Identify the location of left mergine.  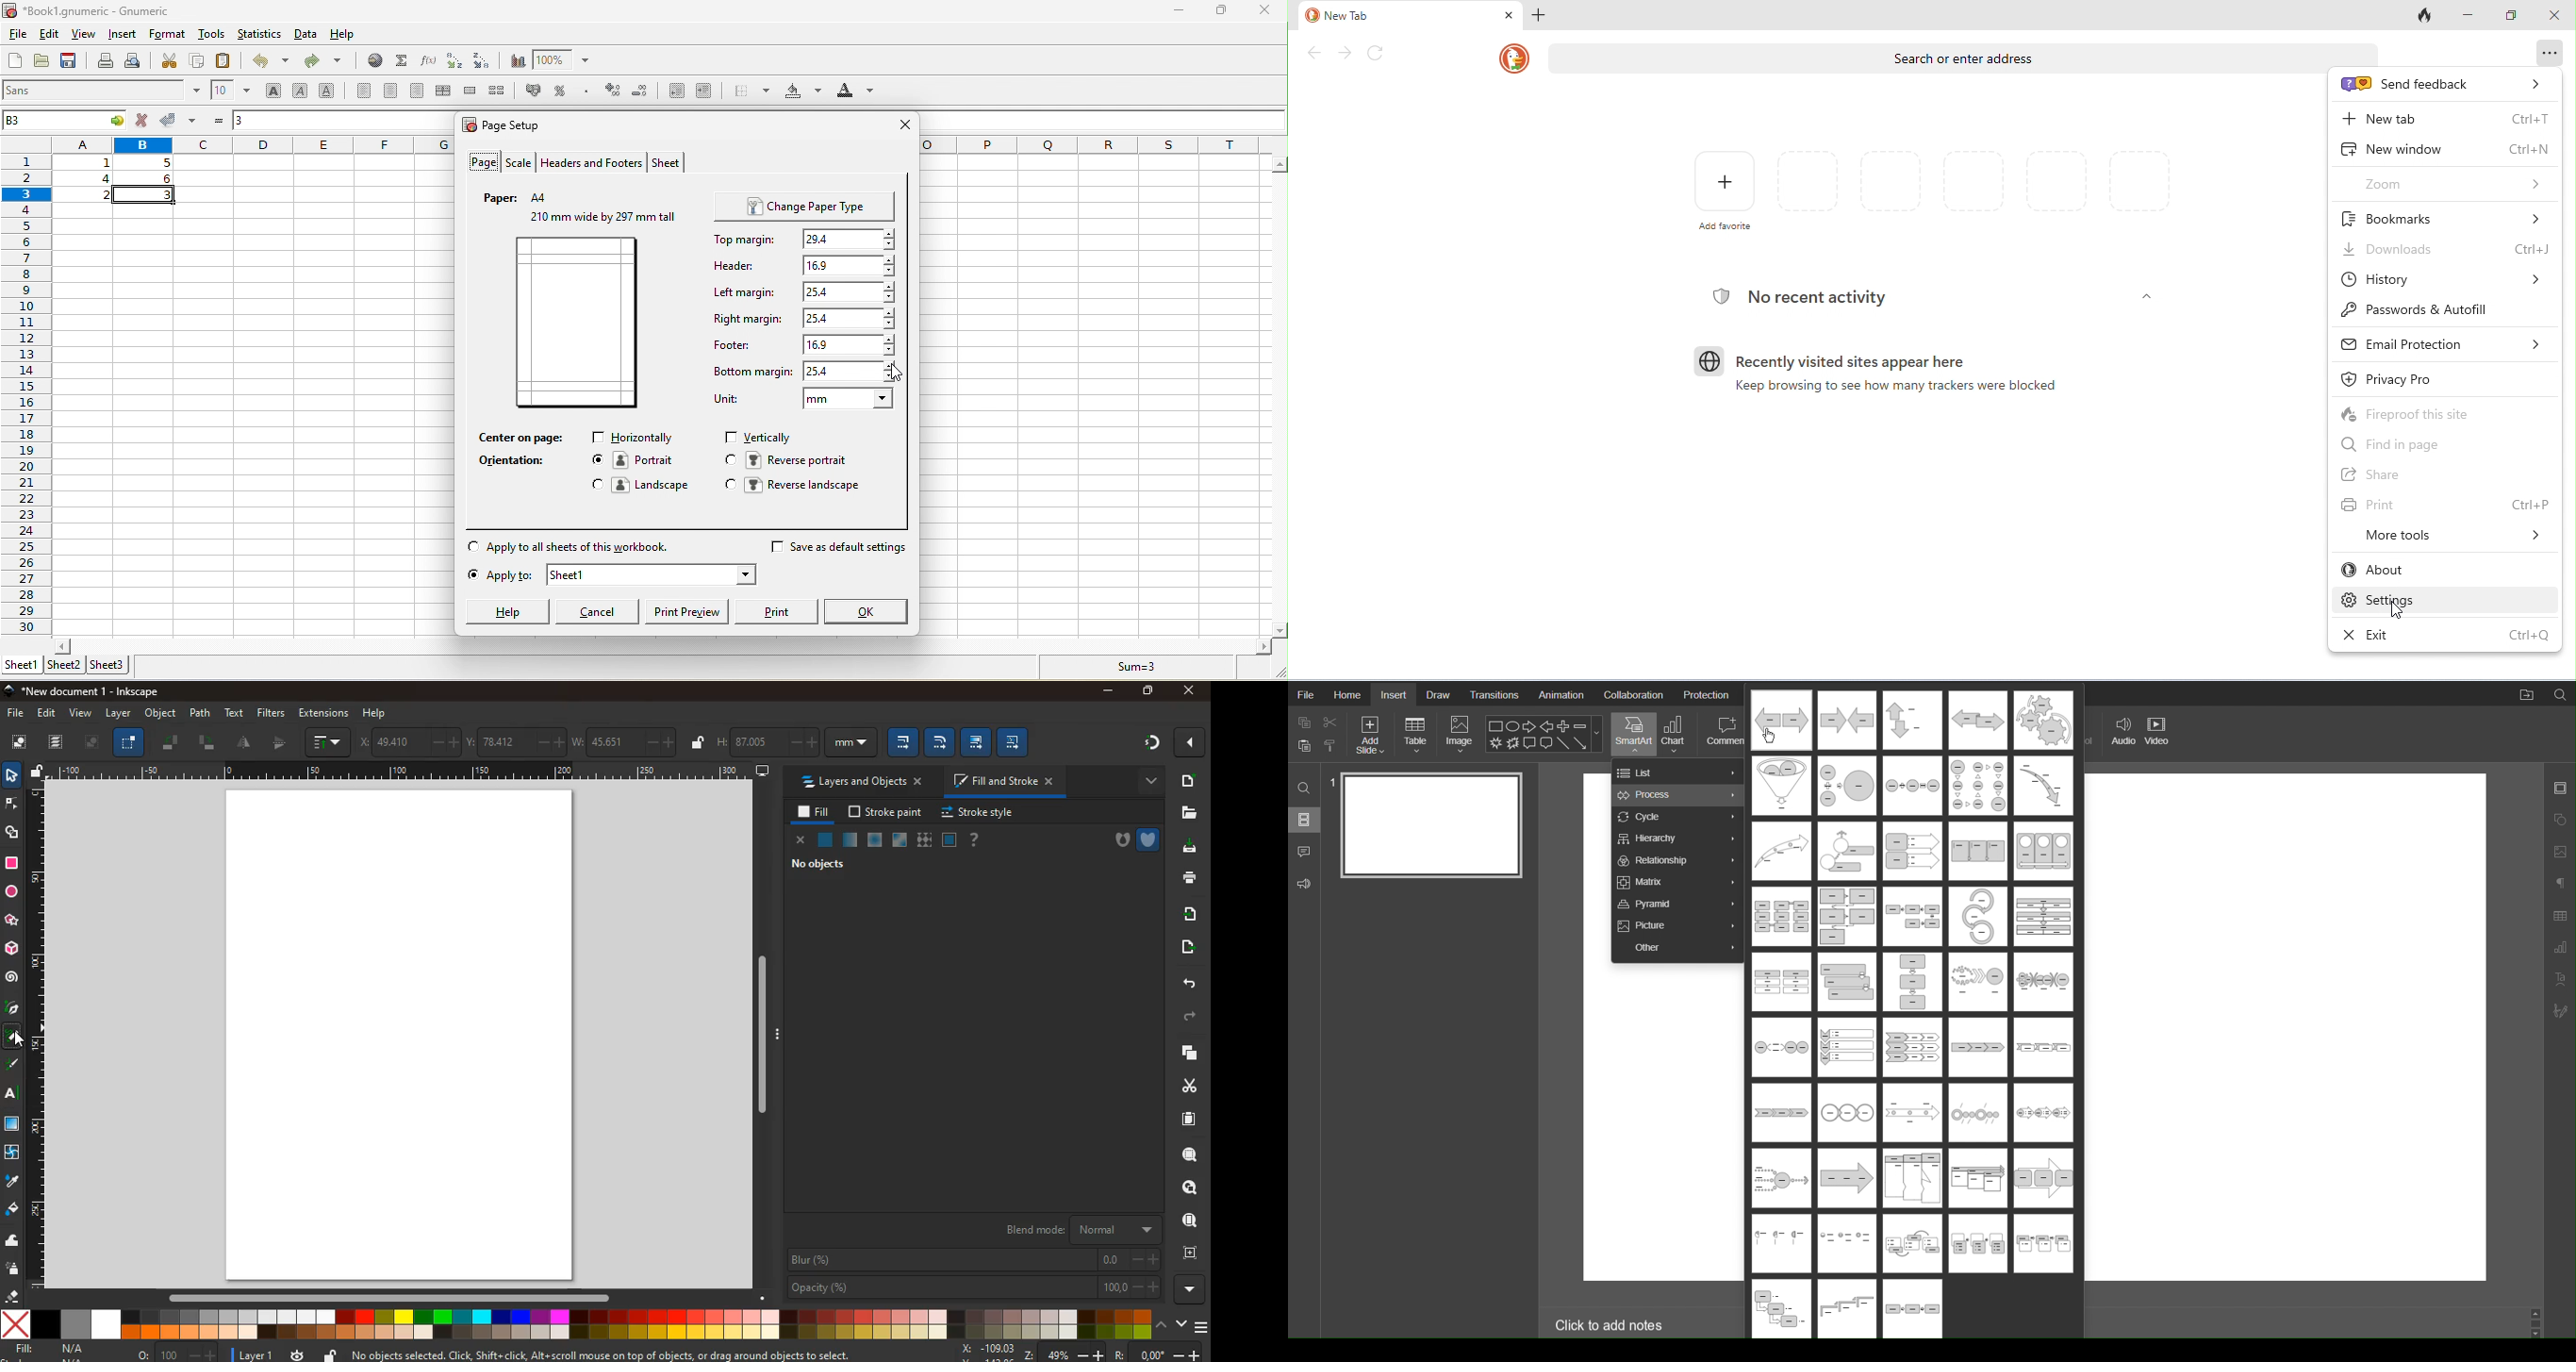
(743, 292).